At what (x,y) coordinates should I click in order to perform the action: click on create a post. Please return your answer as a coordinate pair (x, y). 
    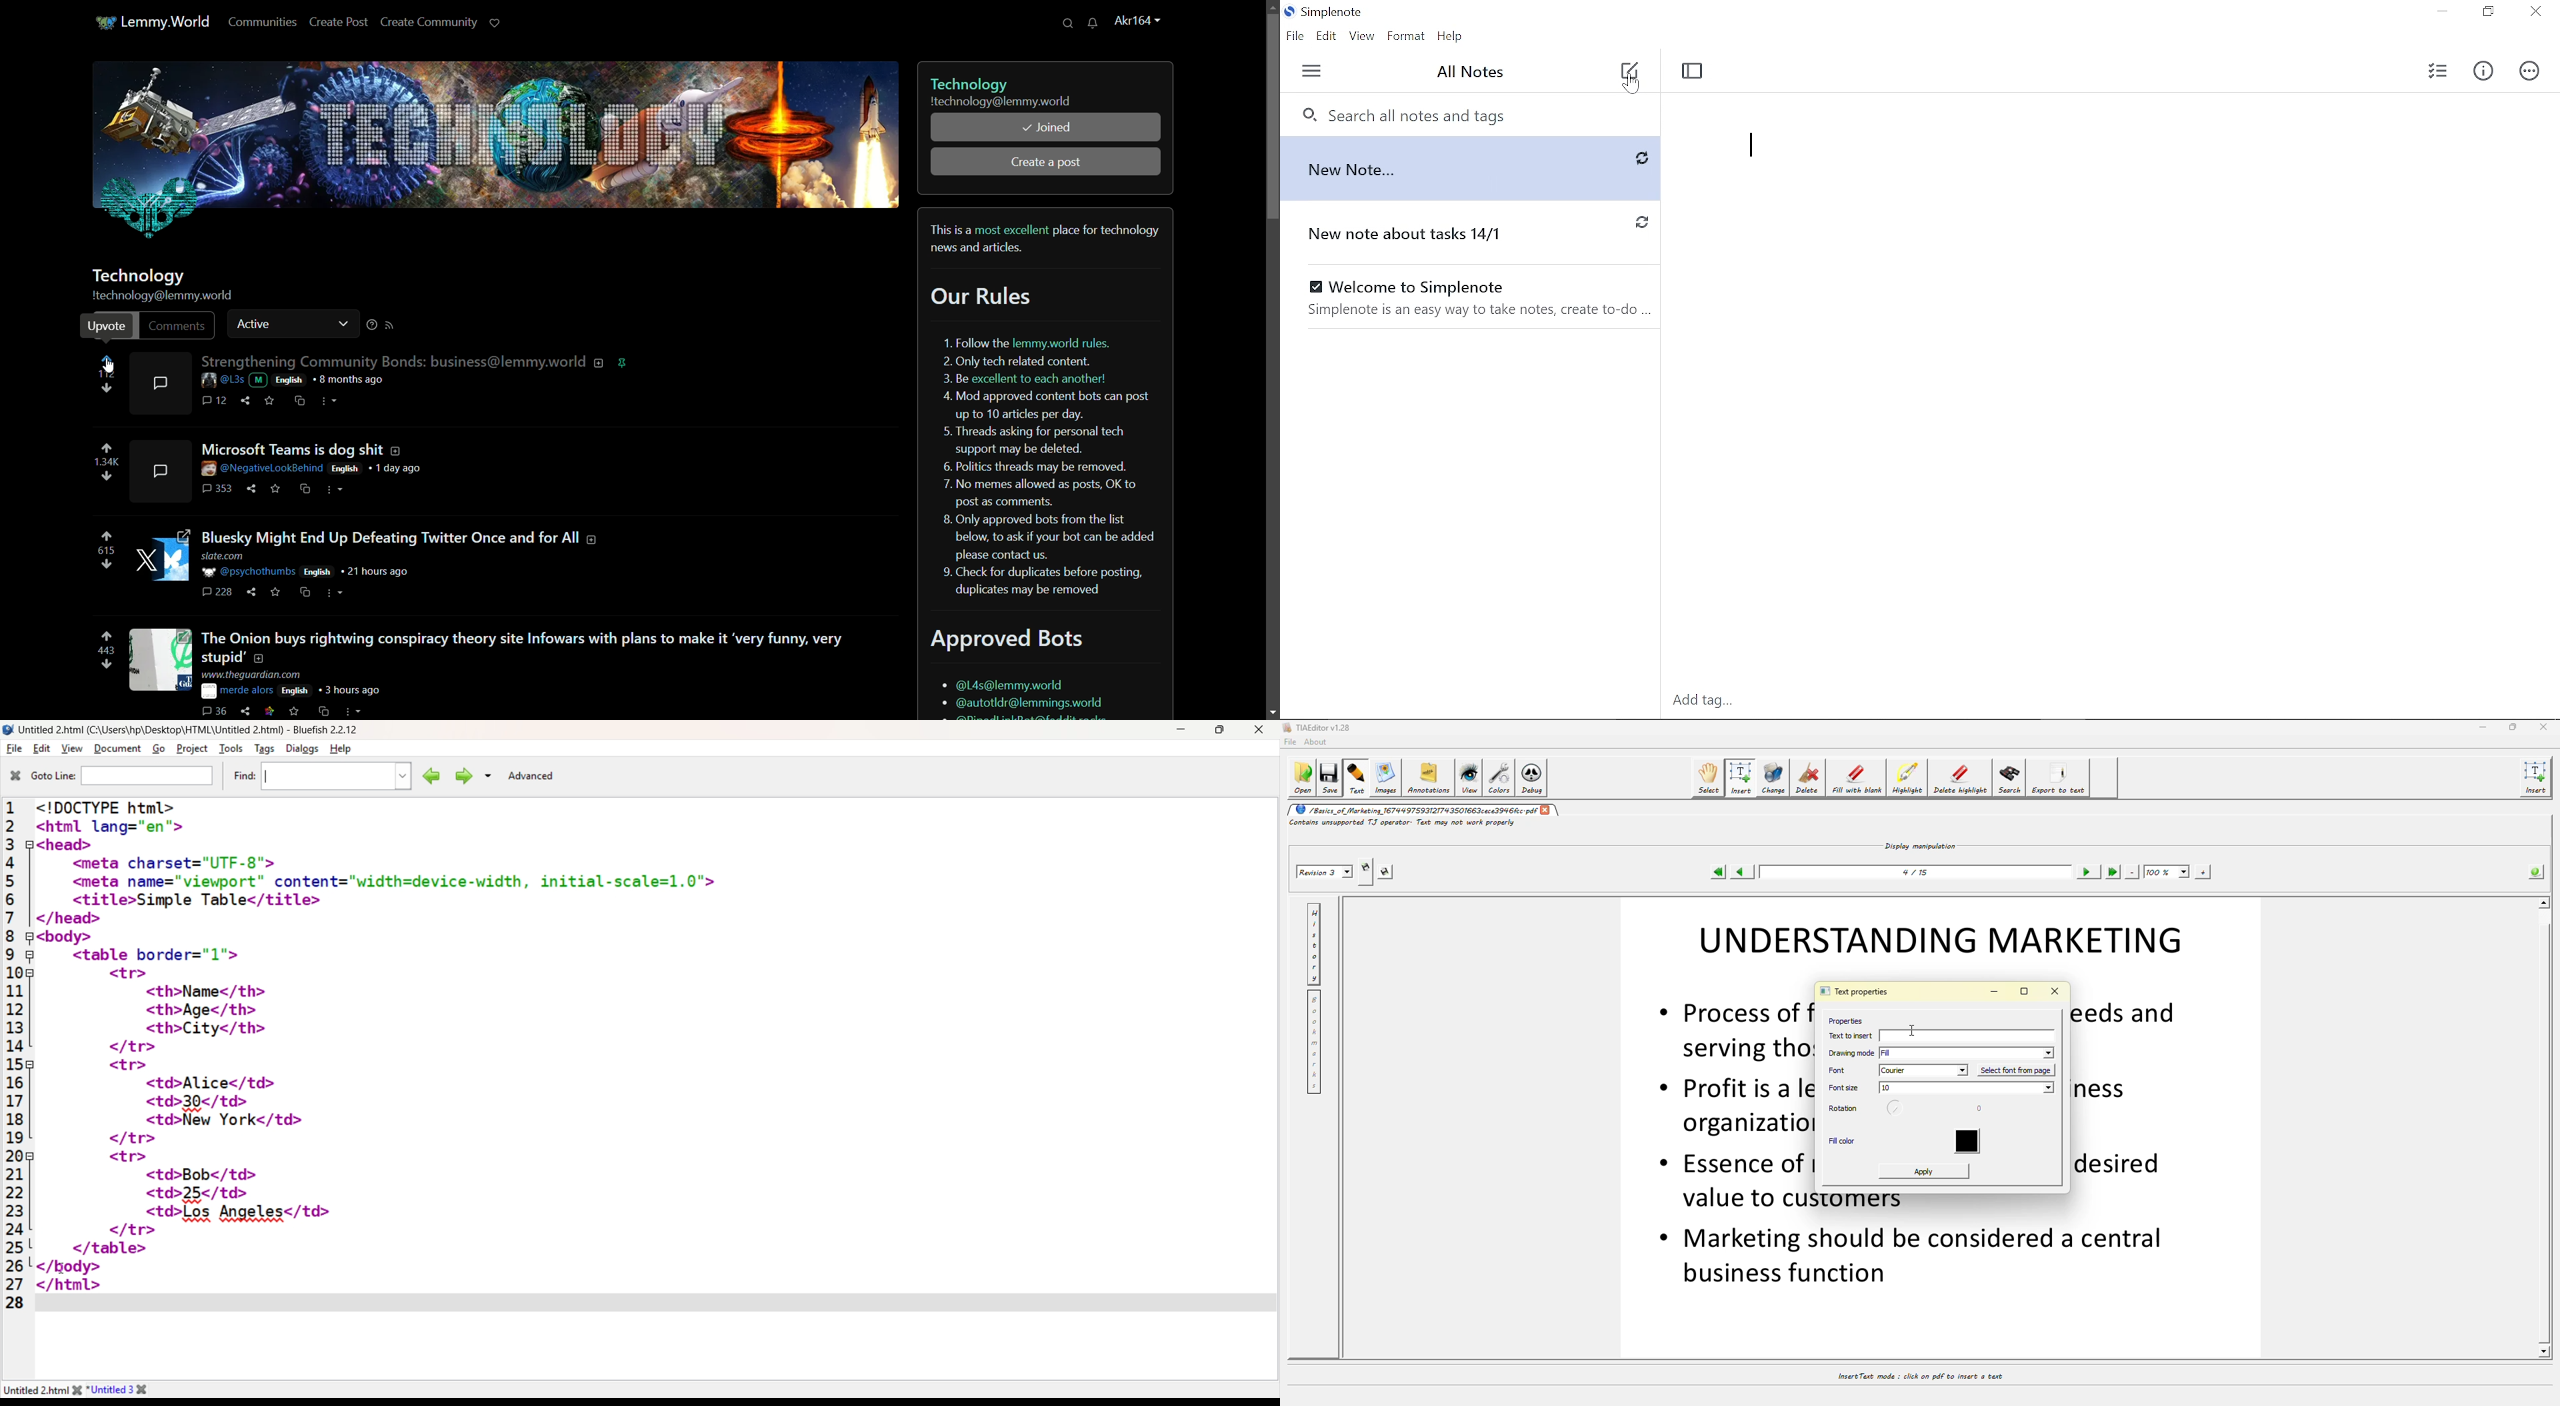
    Looking at the image, I should click on (1045, 161).